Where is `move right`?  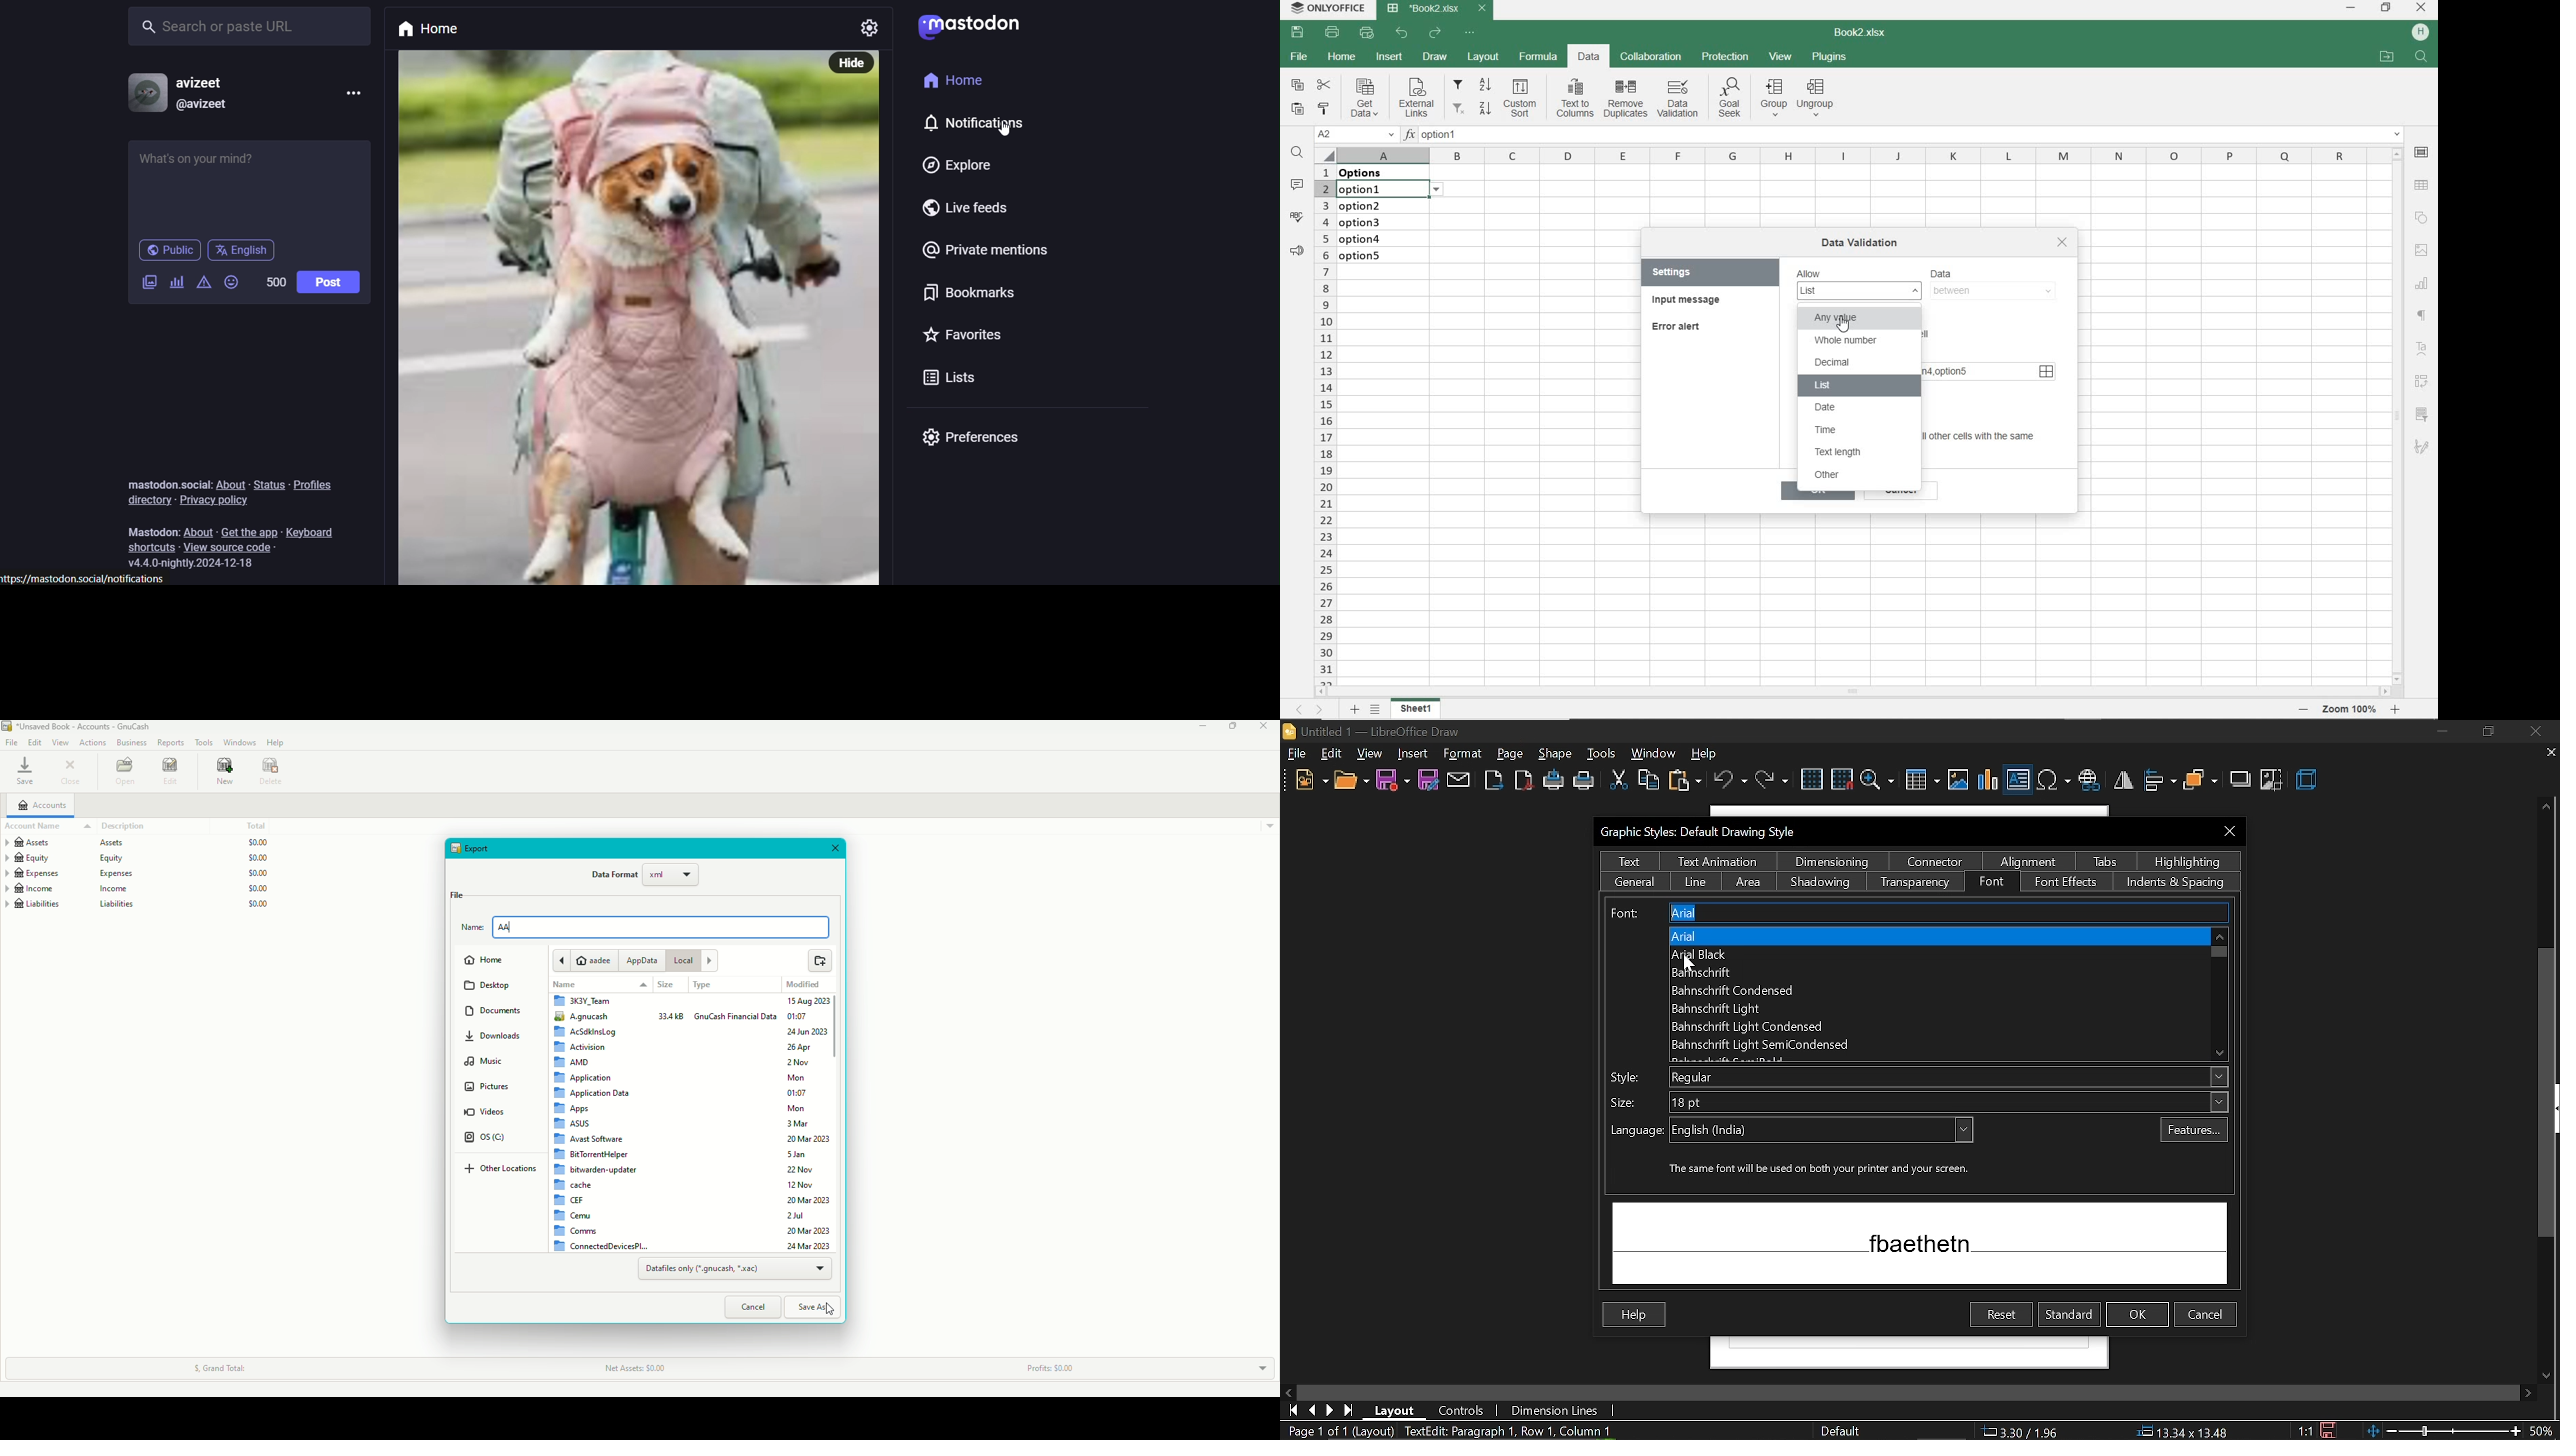
move right is located at coordinates (2530, 1393).